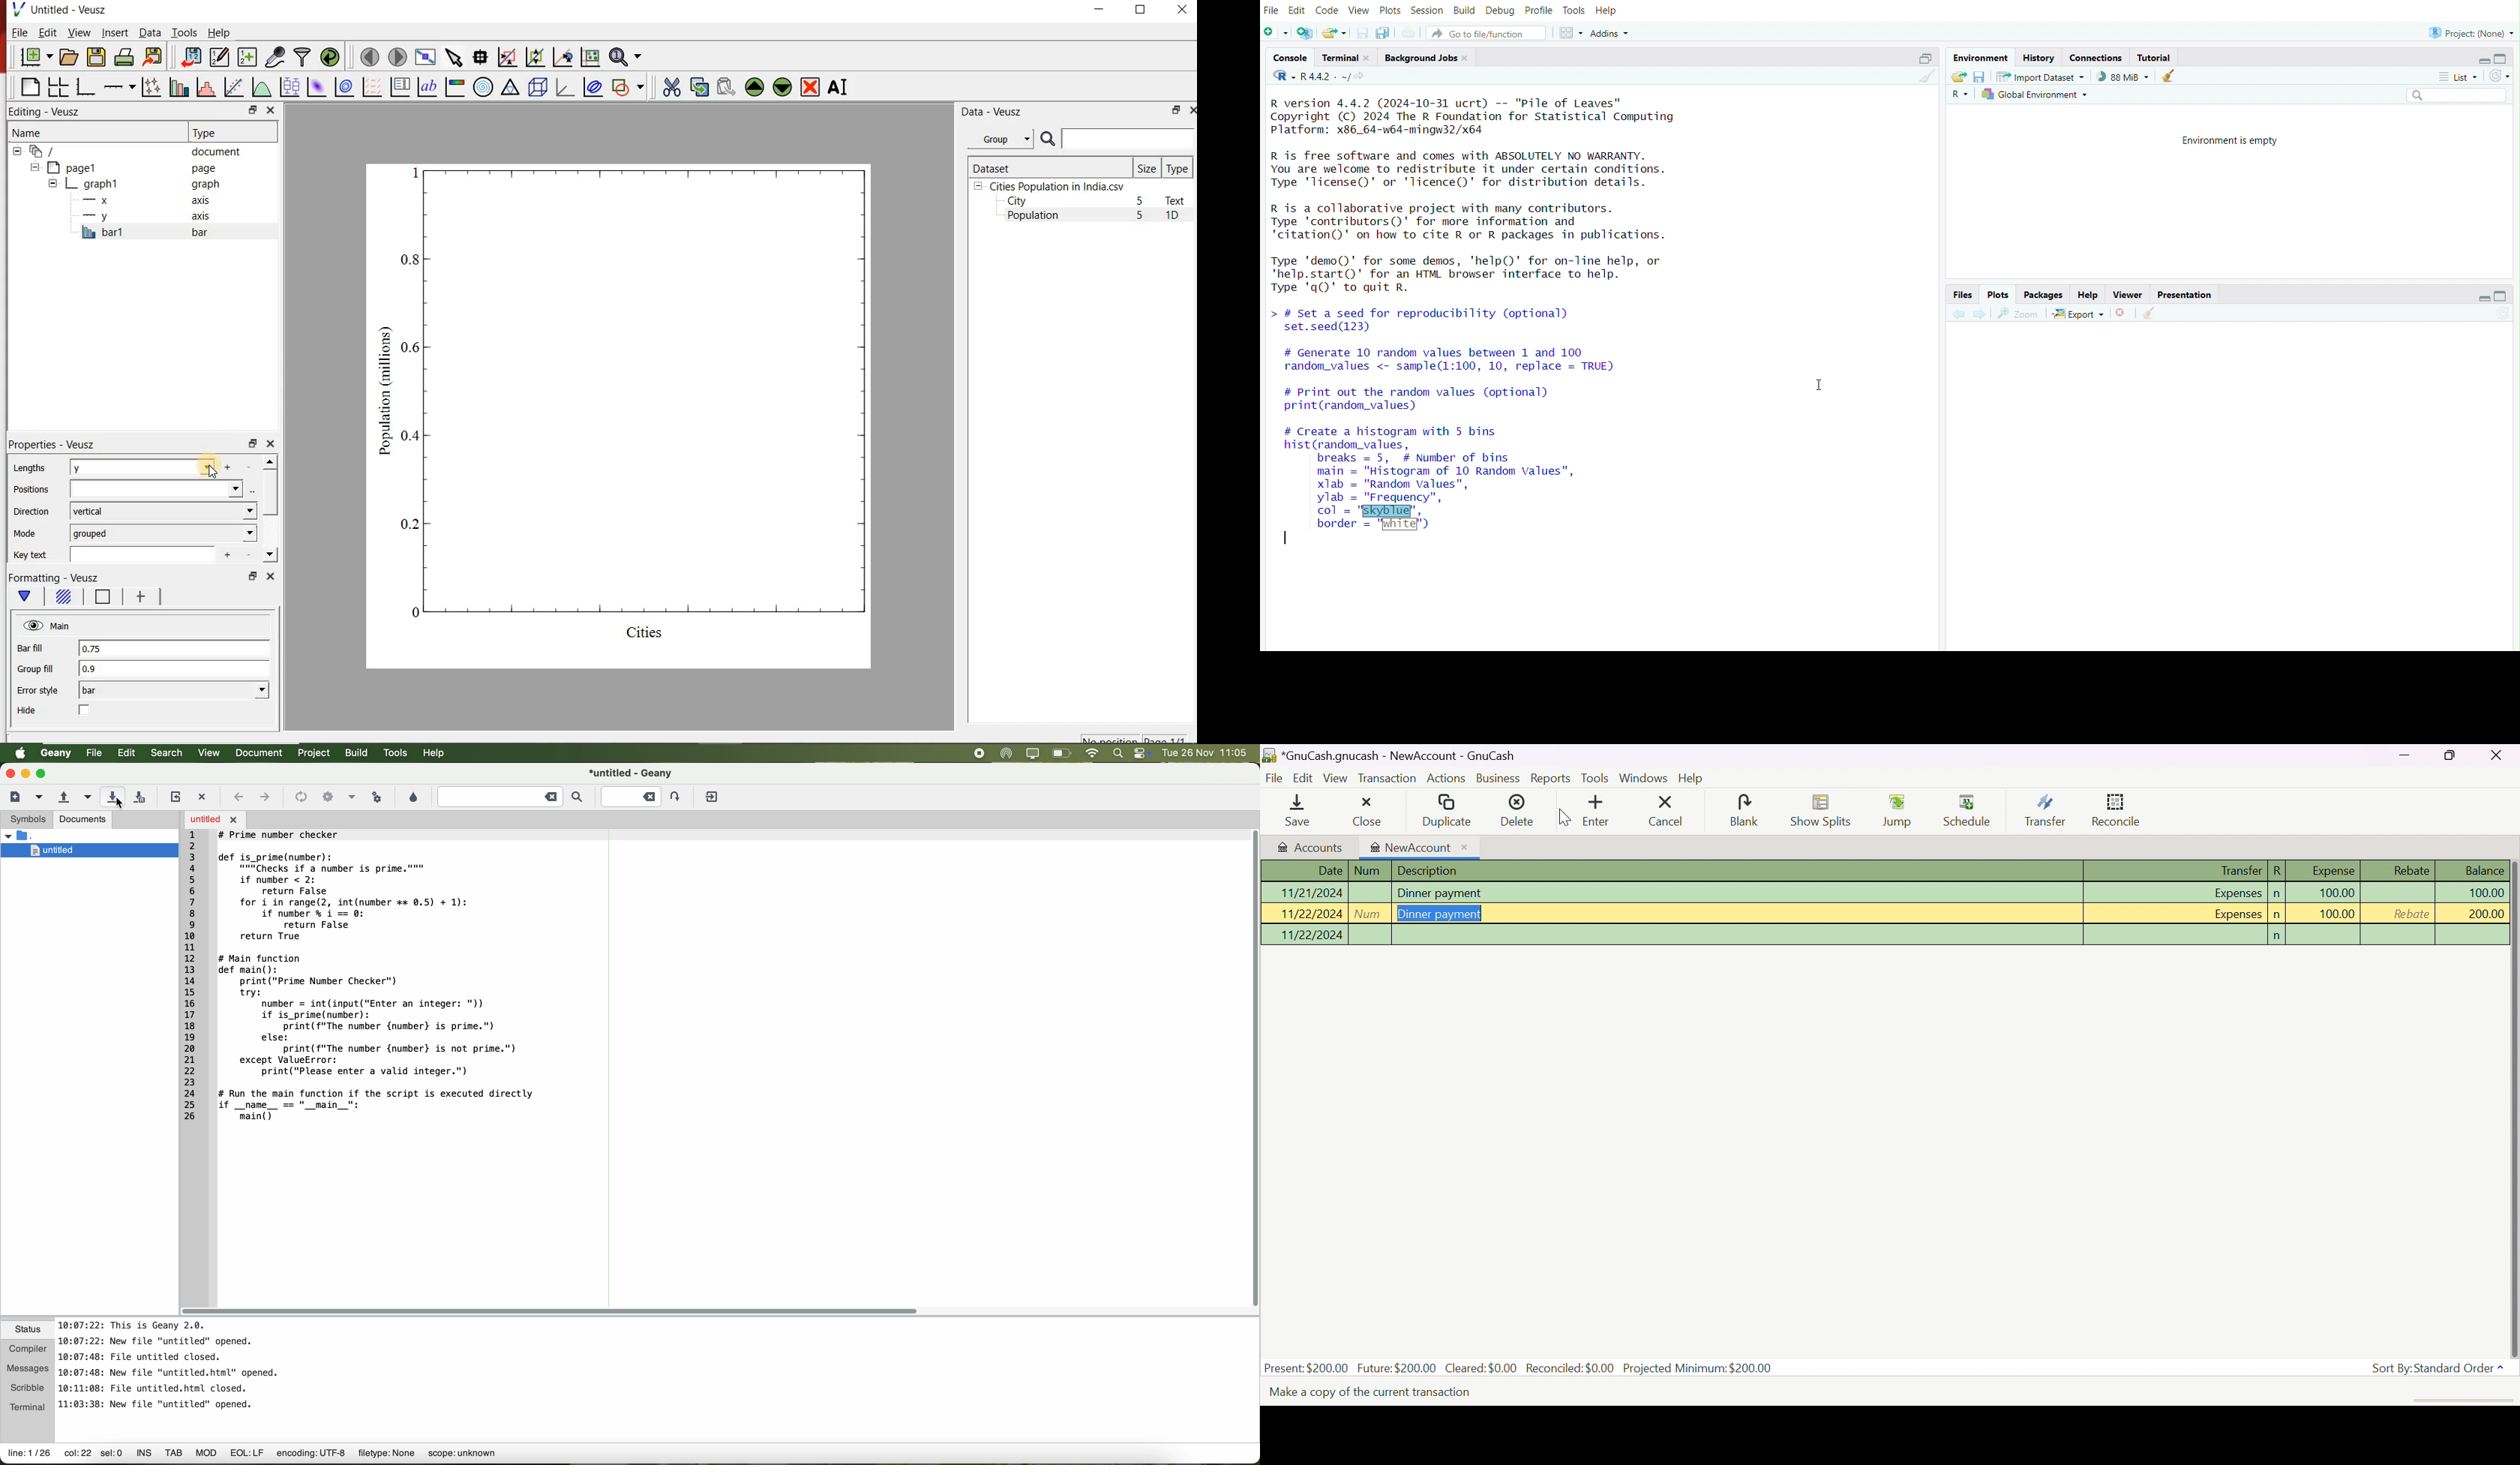  I want to click on Rebate, so click(2412, 892).